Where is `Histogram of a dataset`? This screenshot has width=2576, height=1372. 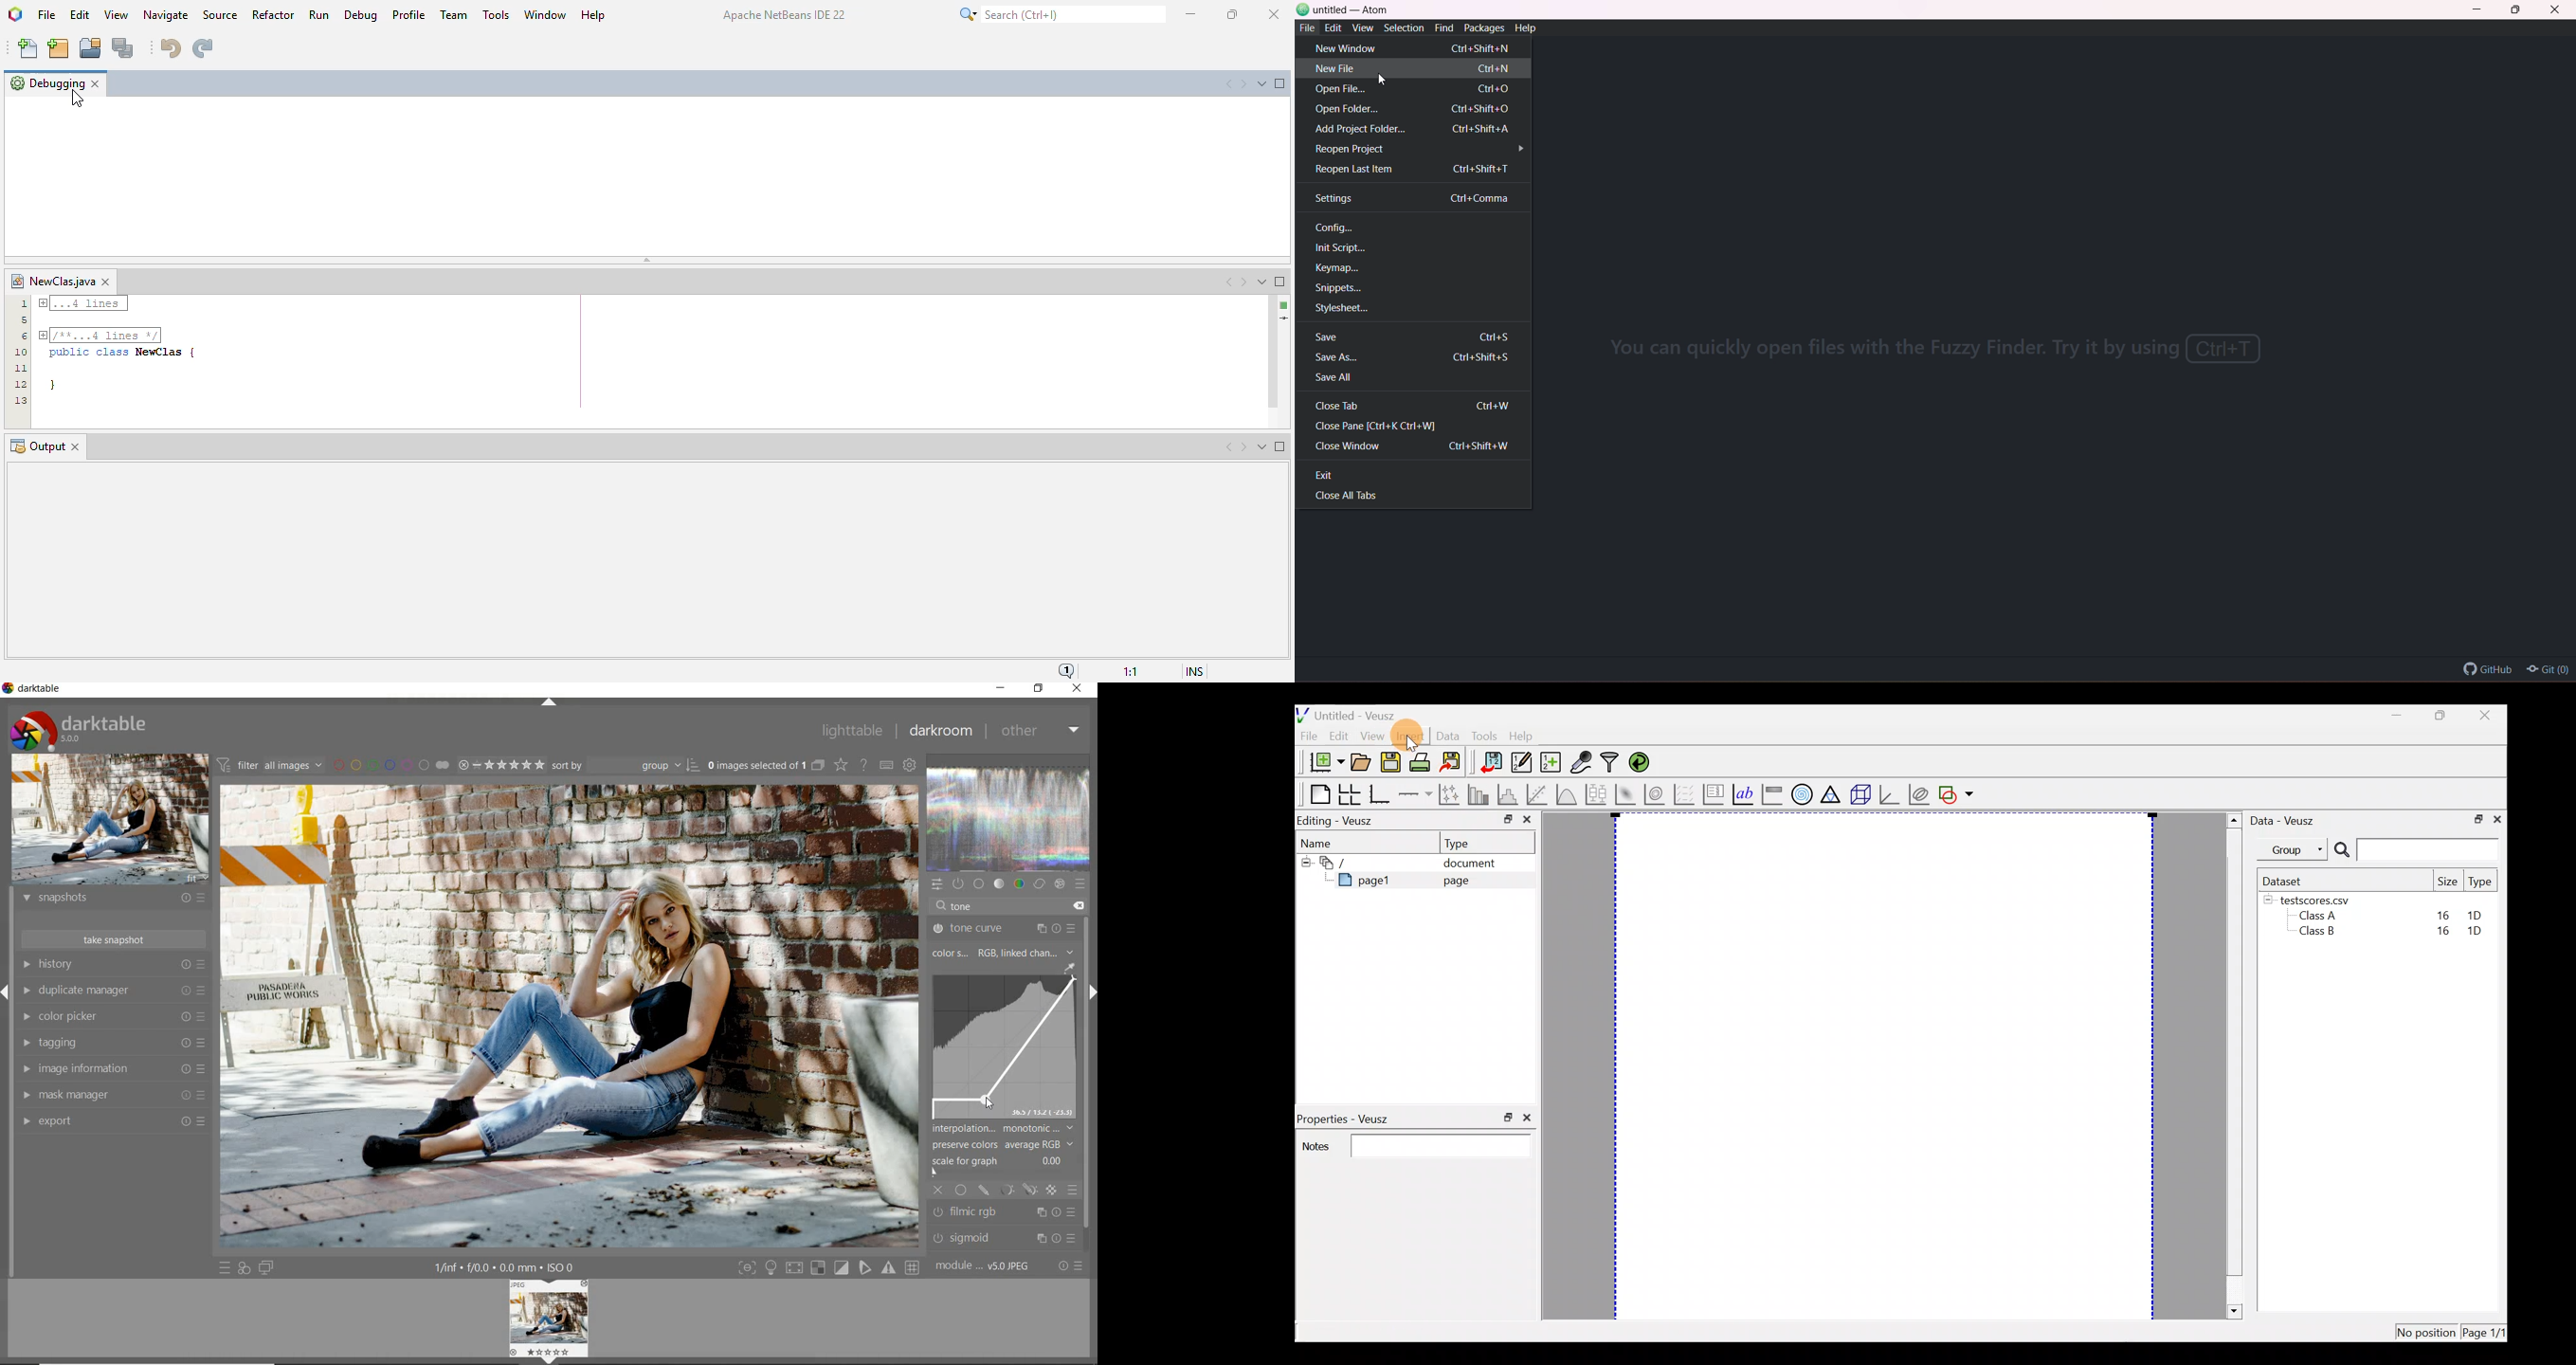
Histogram of a dataset is located at coordinates (1509, 794).